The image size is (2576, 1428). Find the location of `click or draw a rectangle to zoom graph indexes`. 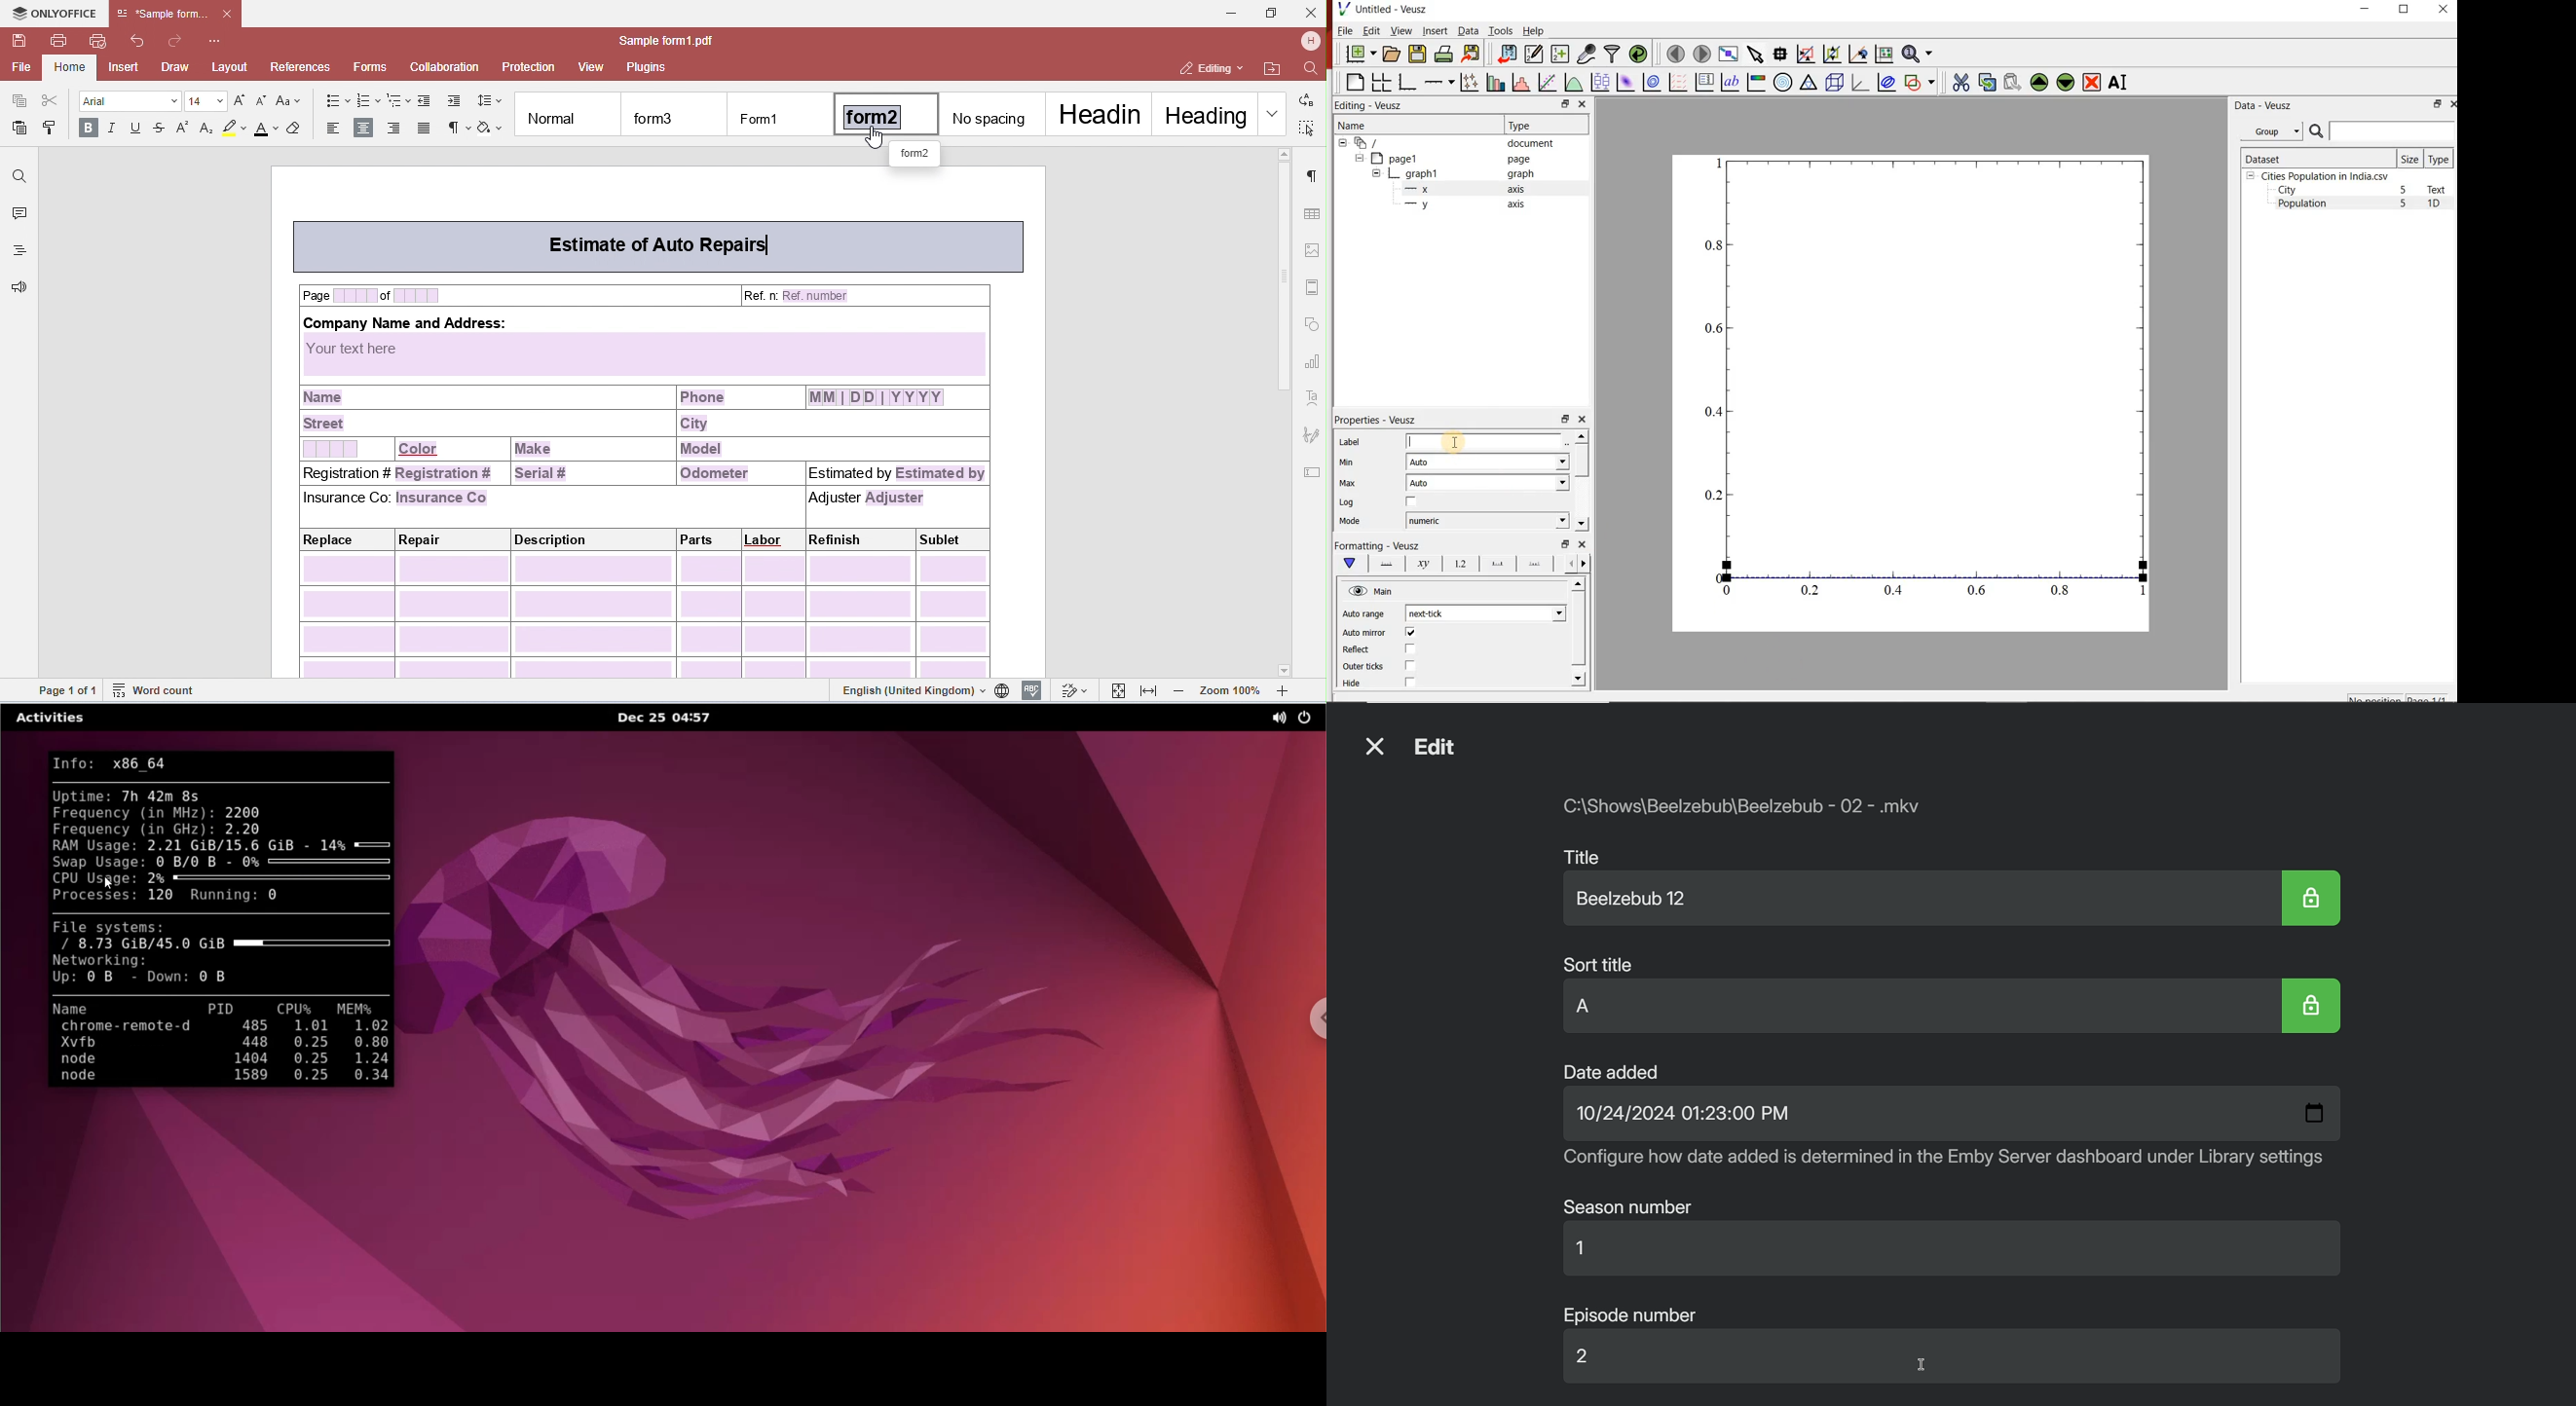

click or draw a rectangle to zoom graph indexes is located at coordinates (1805, 53).